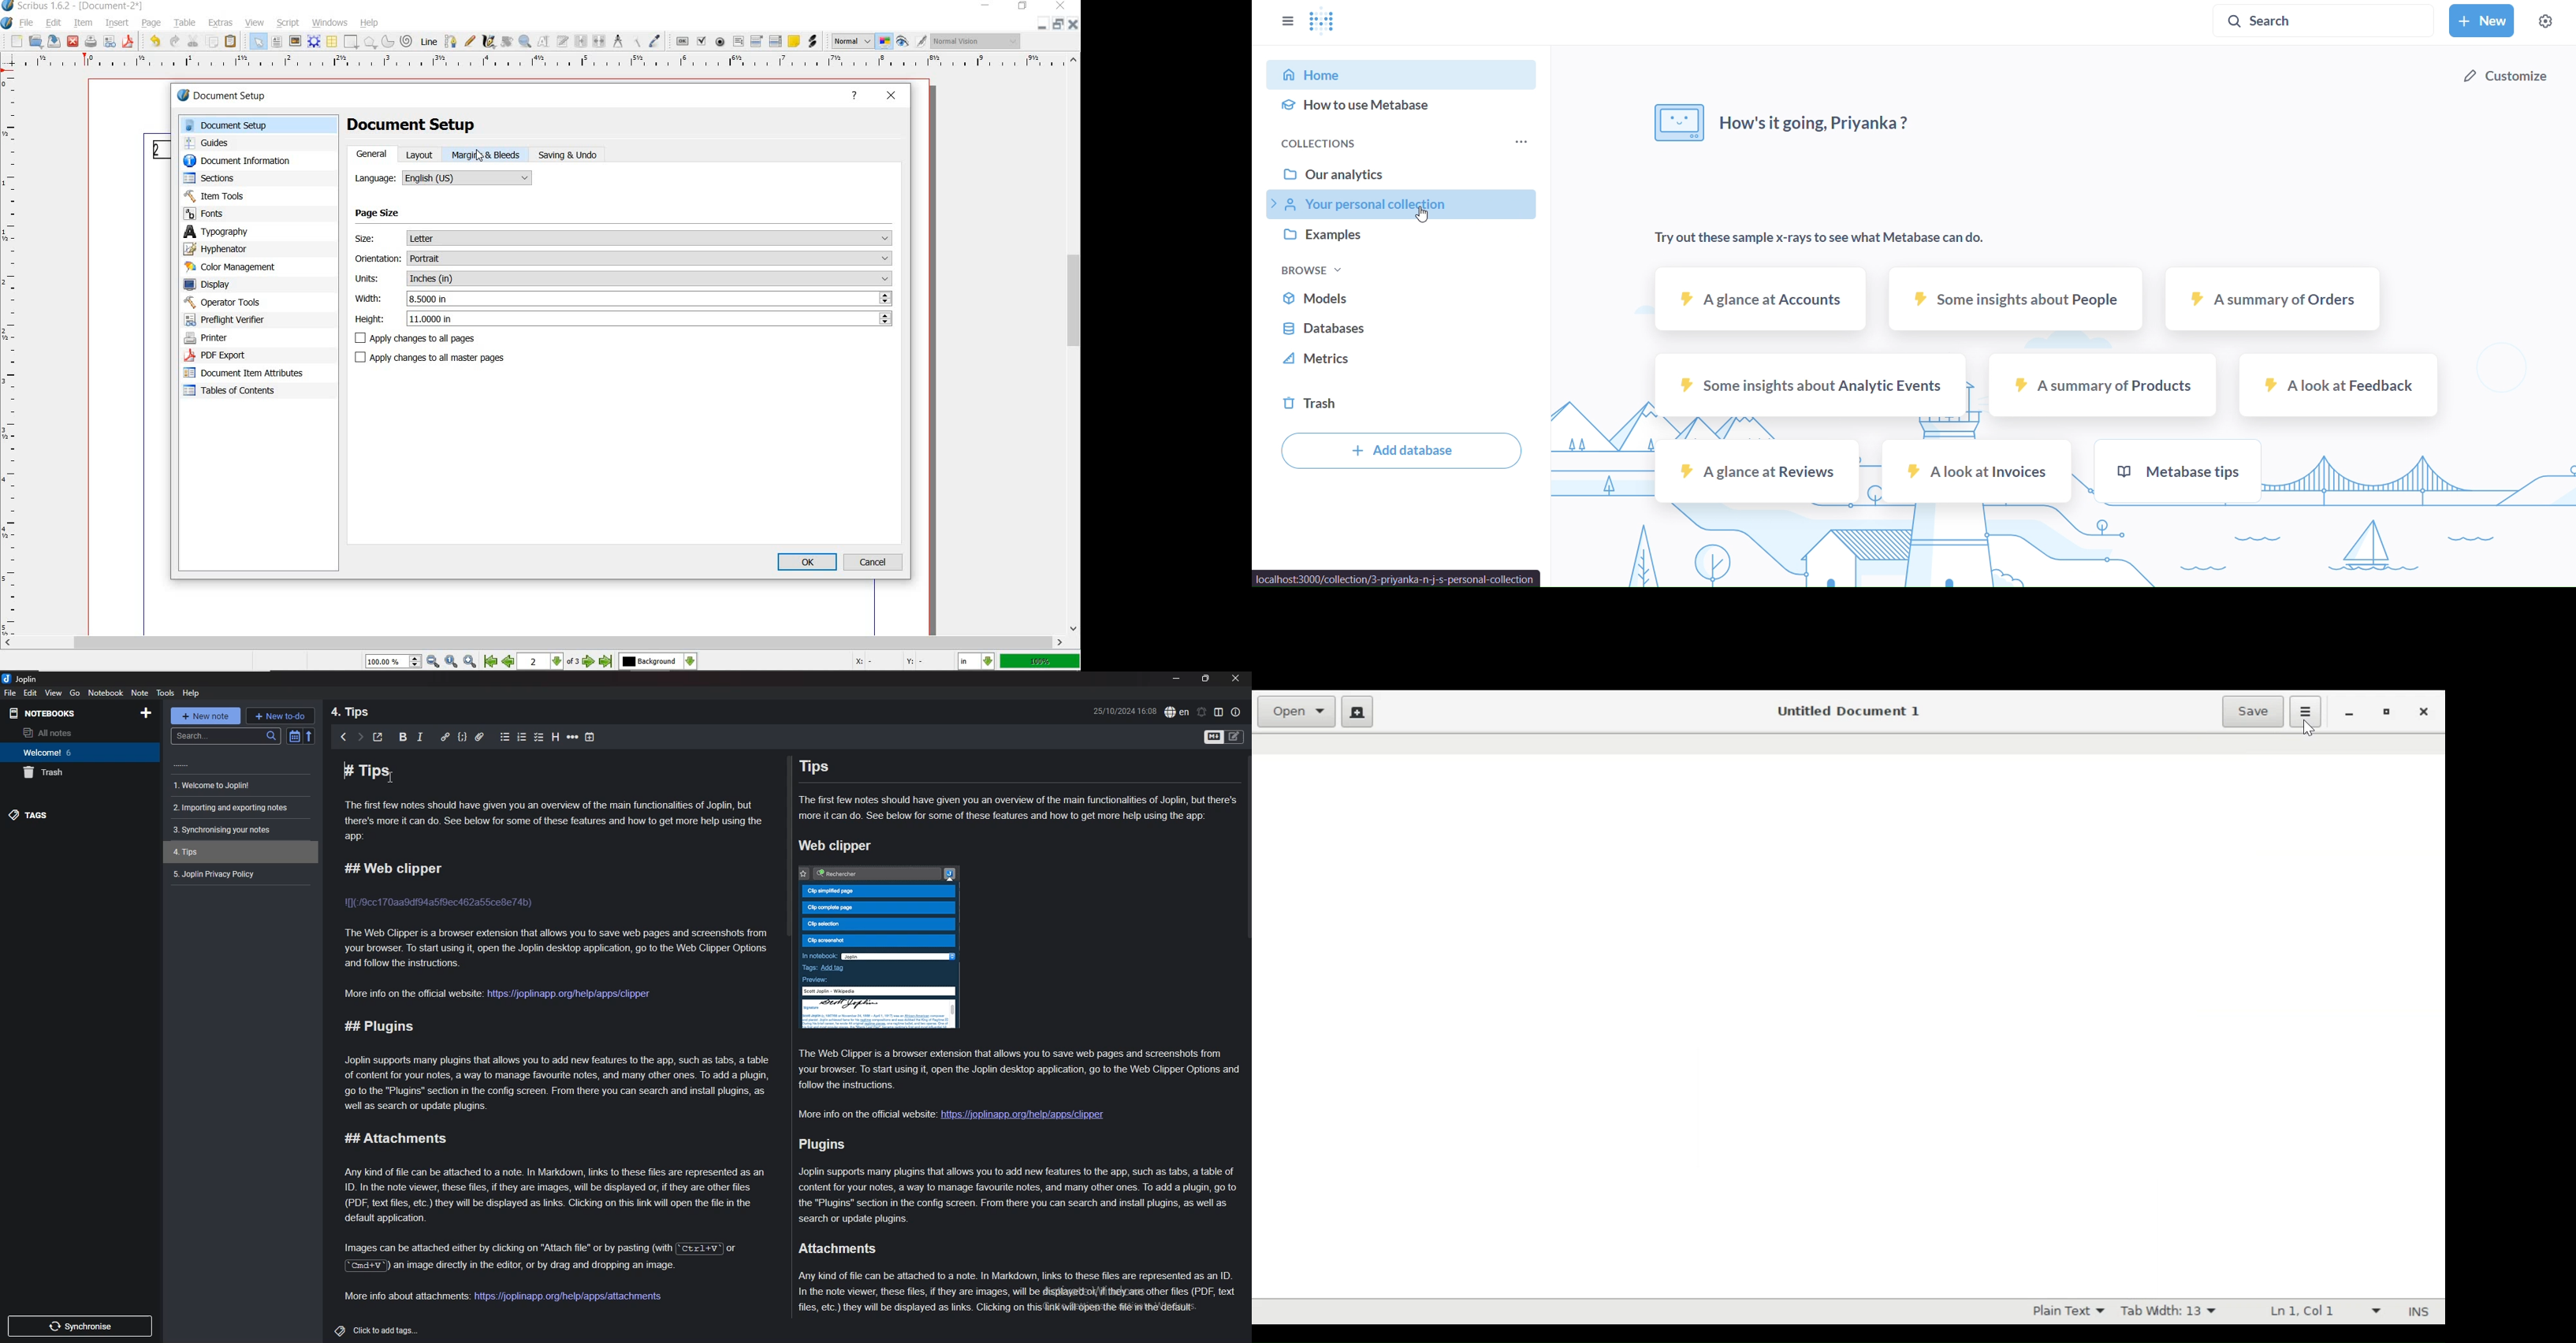 The width and height of the screenshot is (2576, 1344). Describe the element at coordinates (83, 23) in the screenshot. I see `item` at that location.